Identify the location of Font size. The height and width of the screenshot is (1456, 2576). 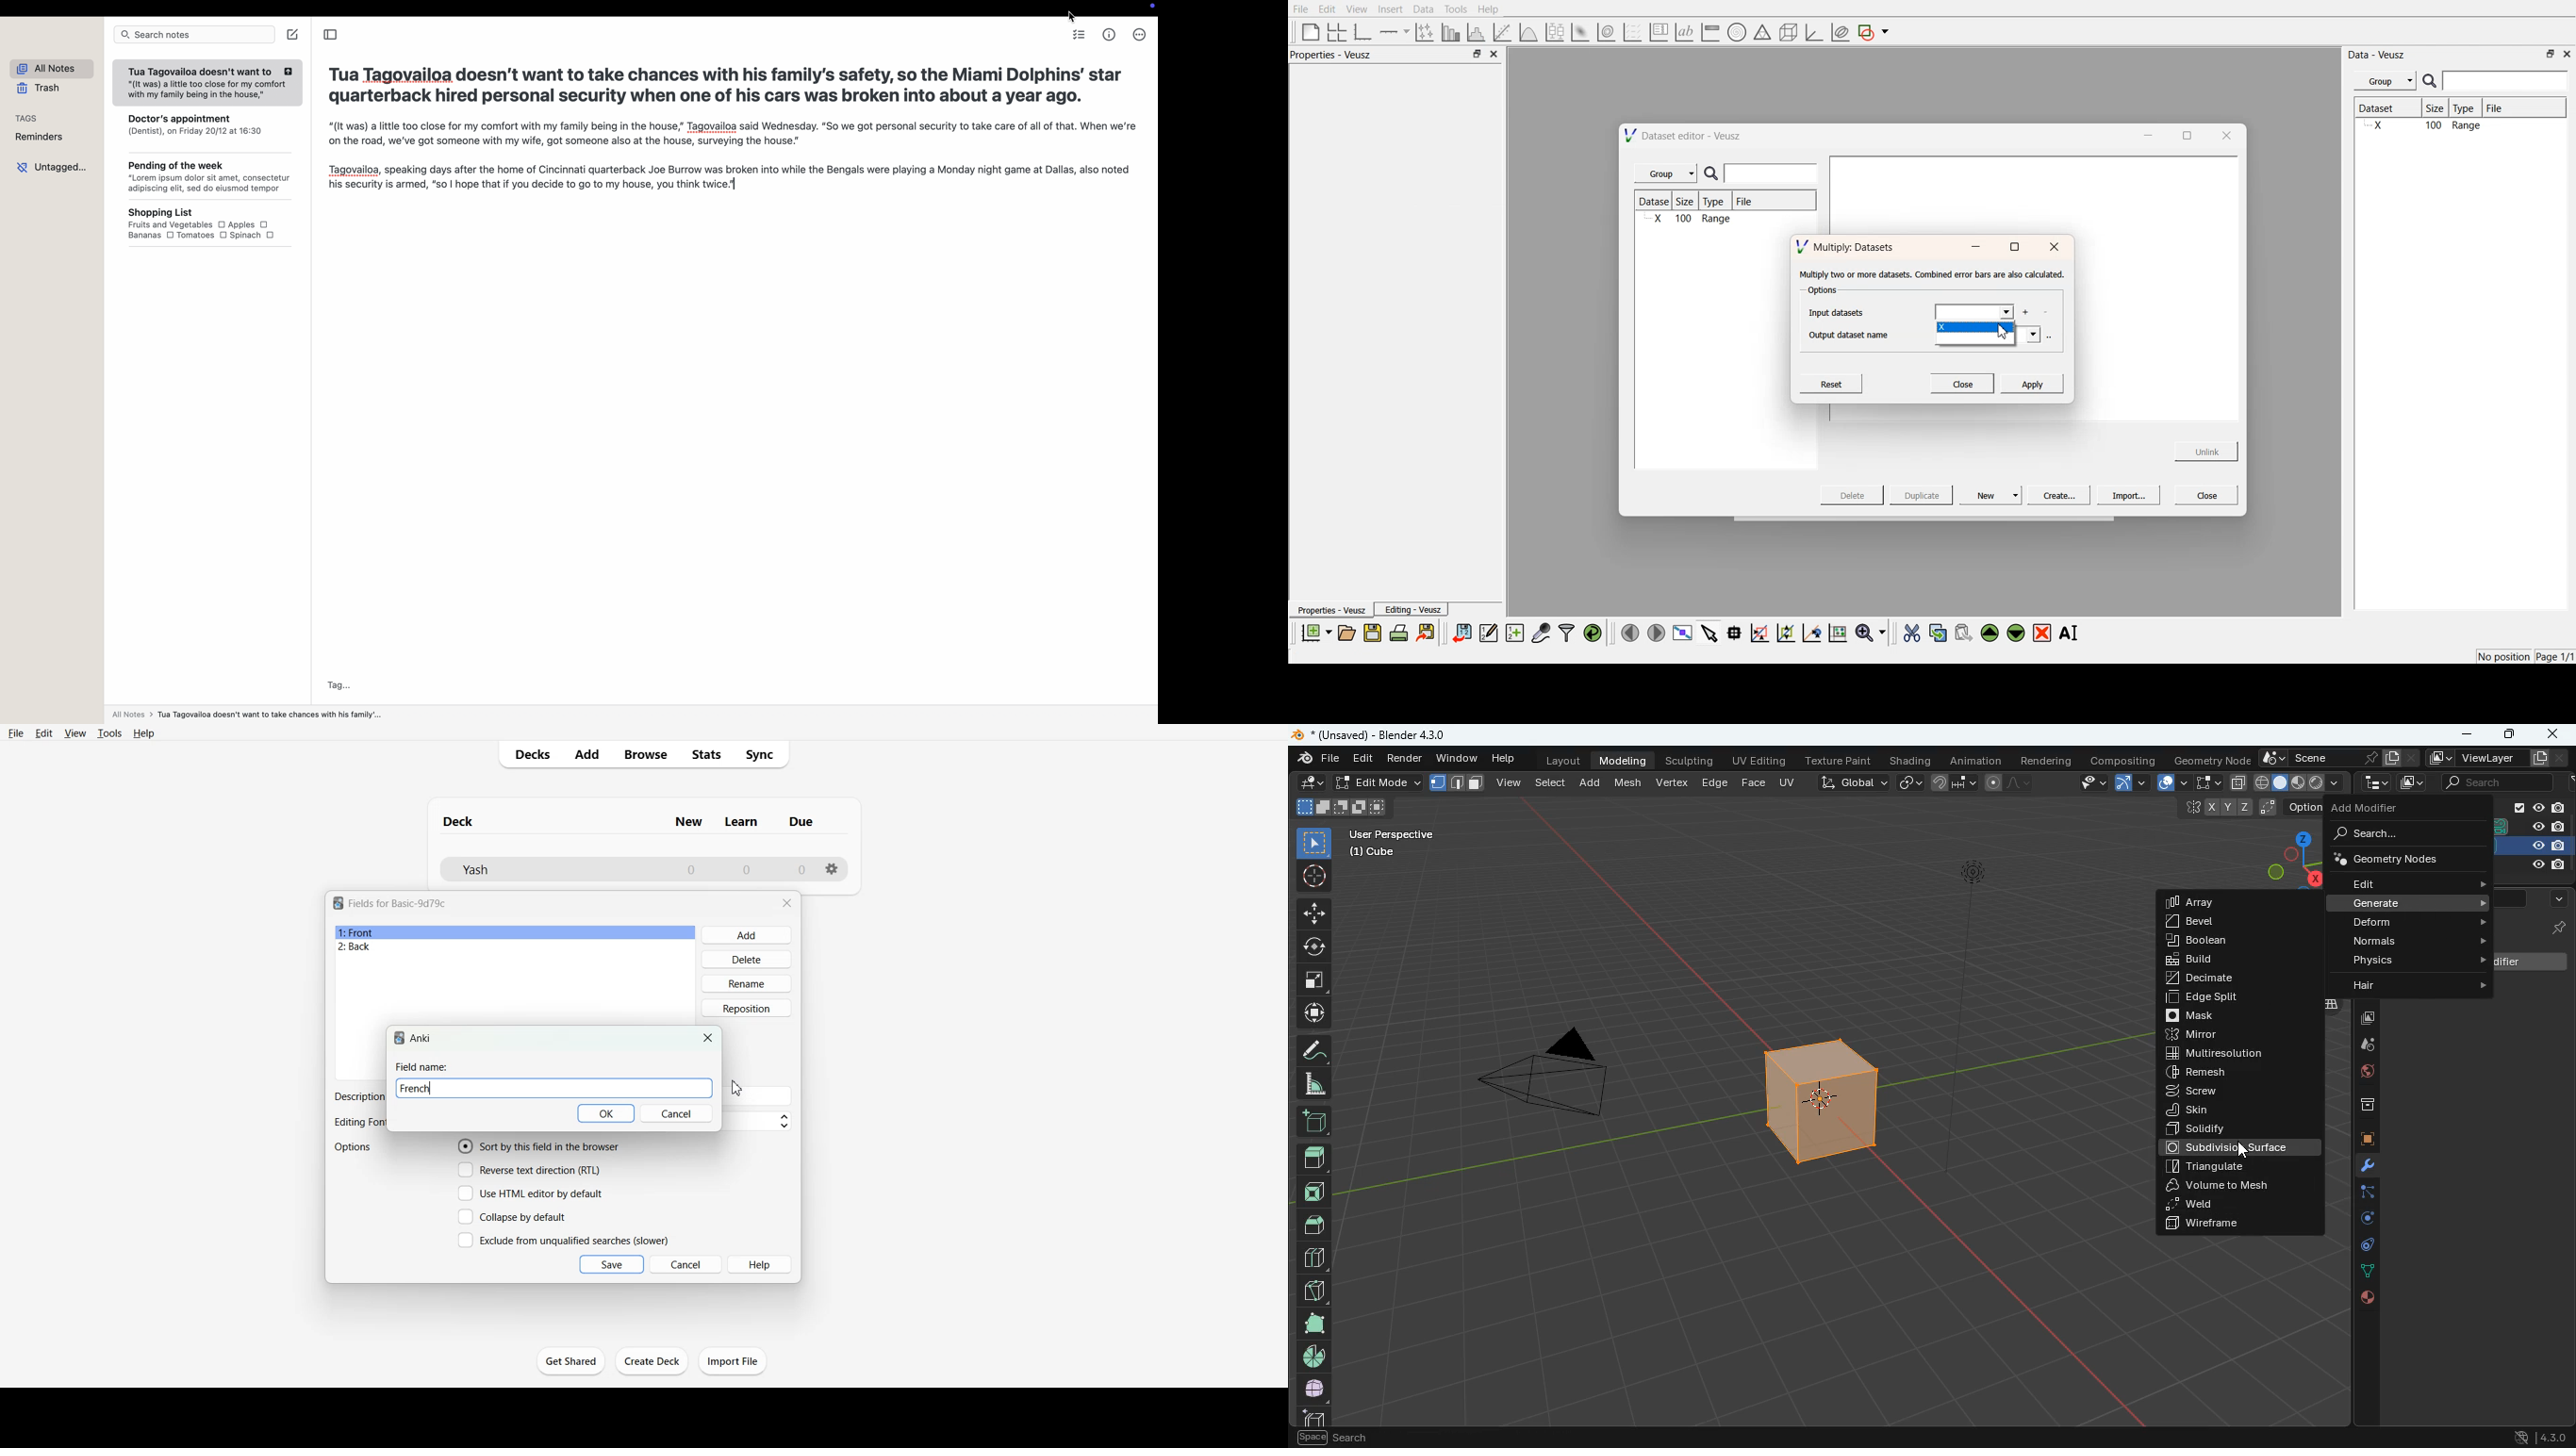
(760, 1122).